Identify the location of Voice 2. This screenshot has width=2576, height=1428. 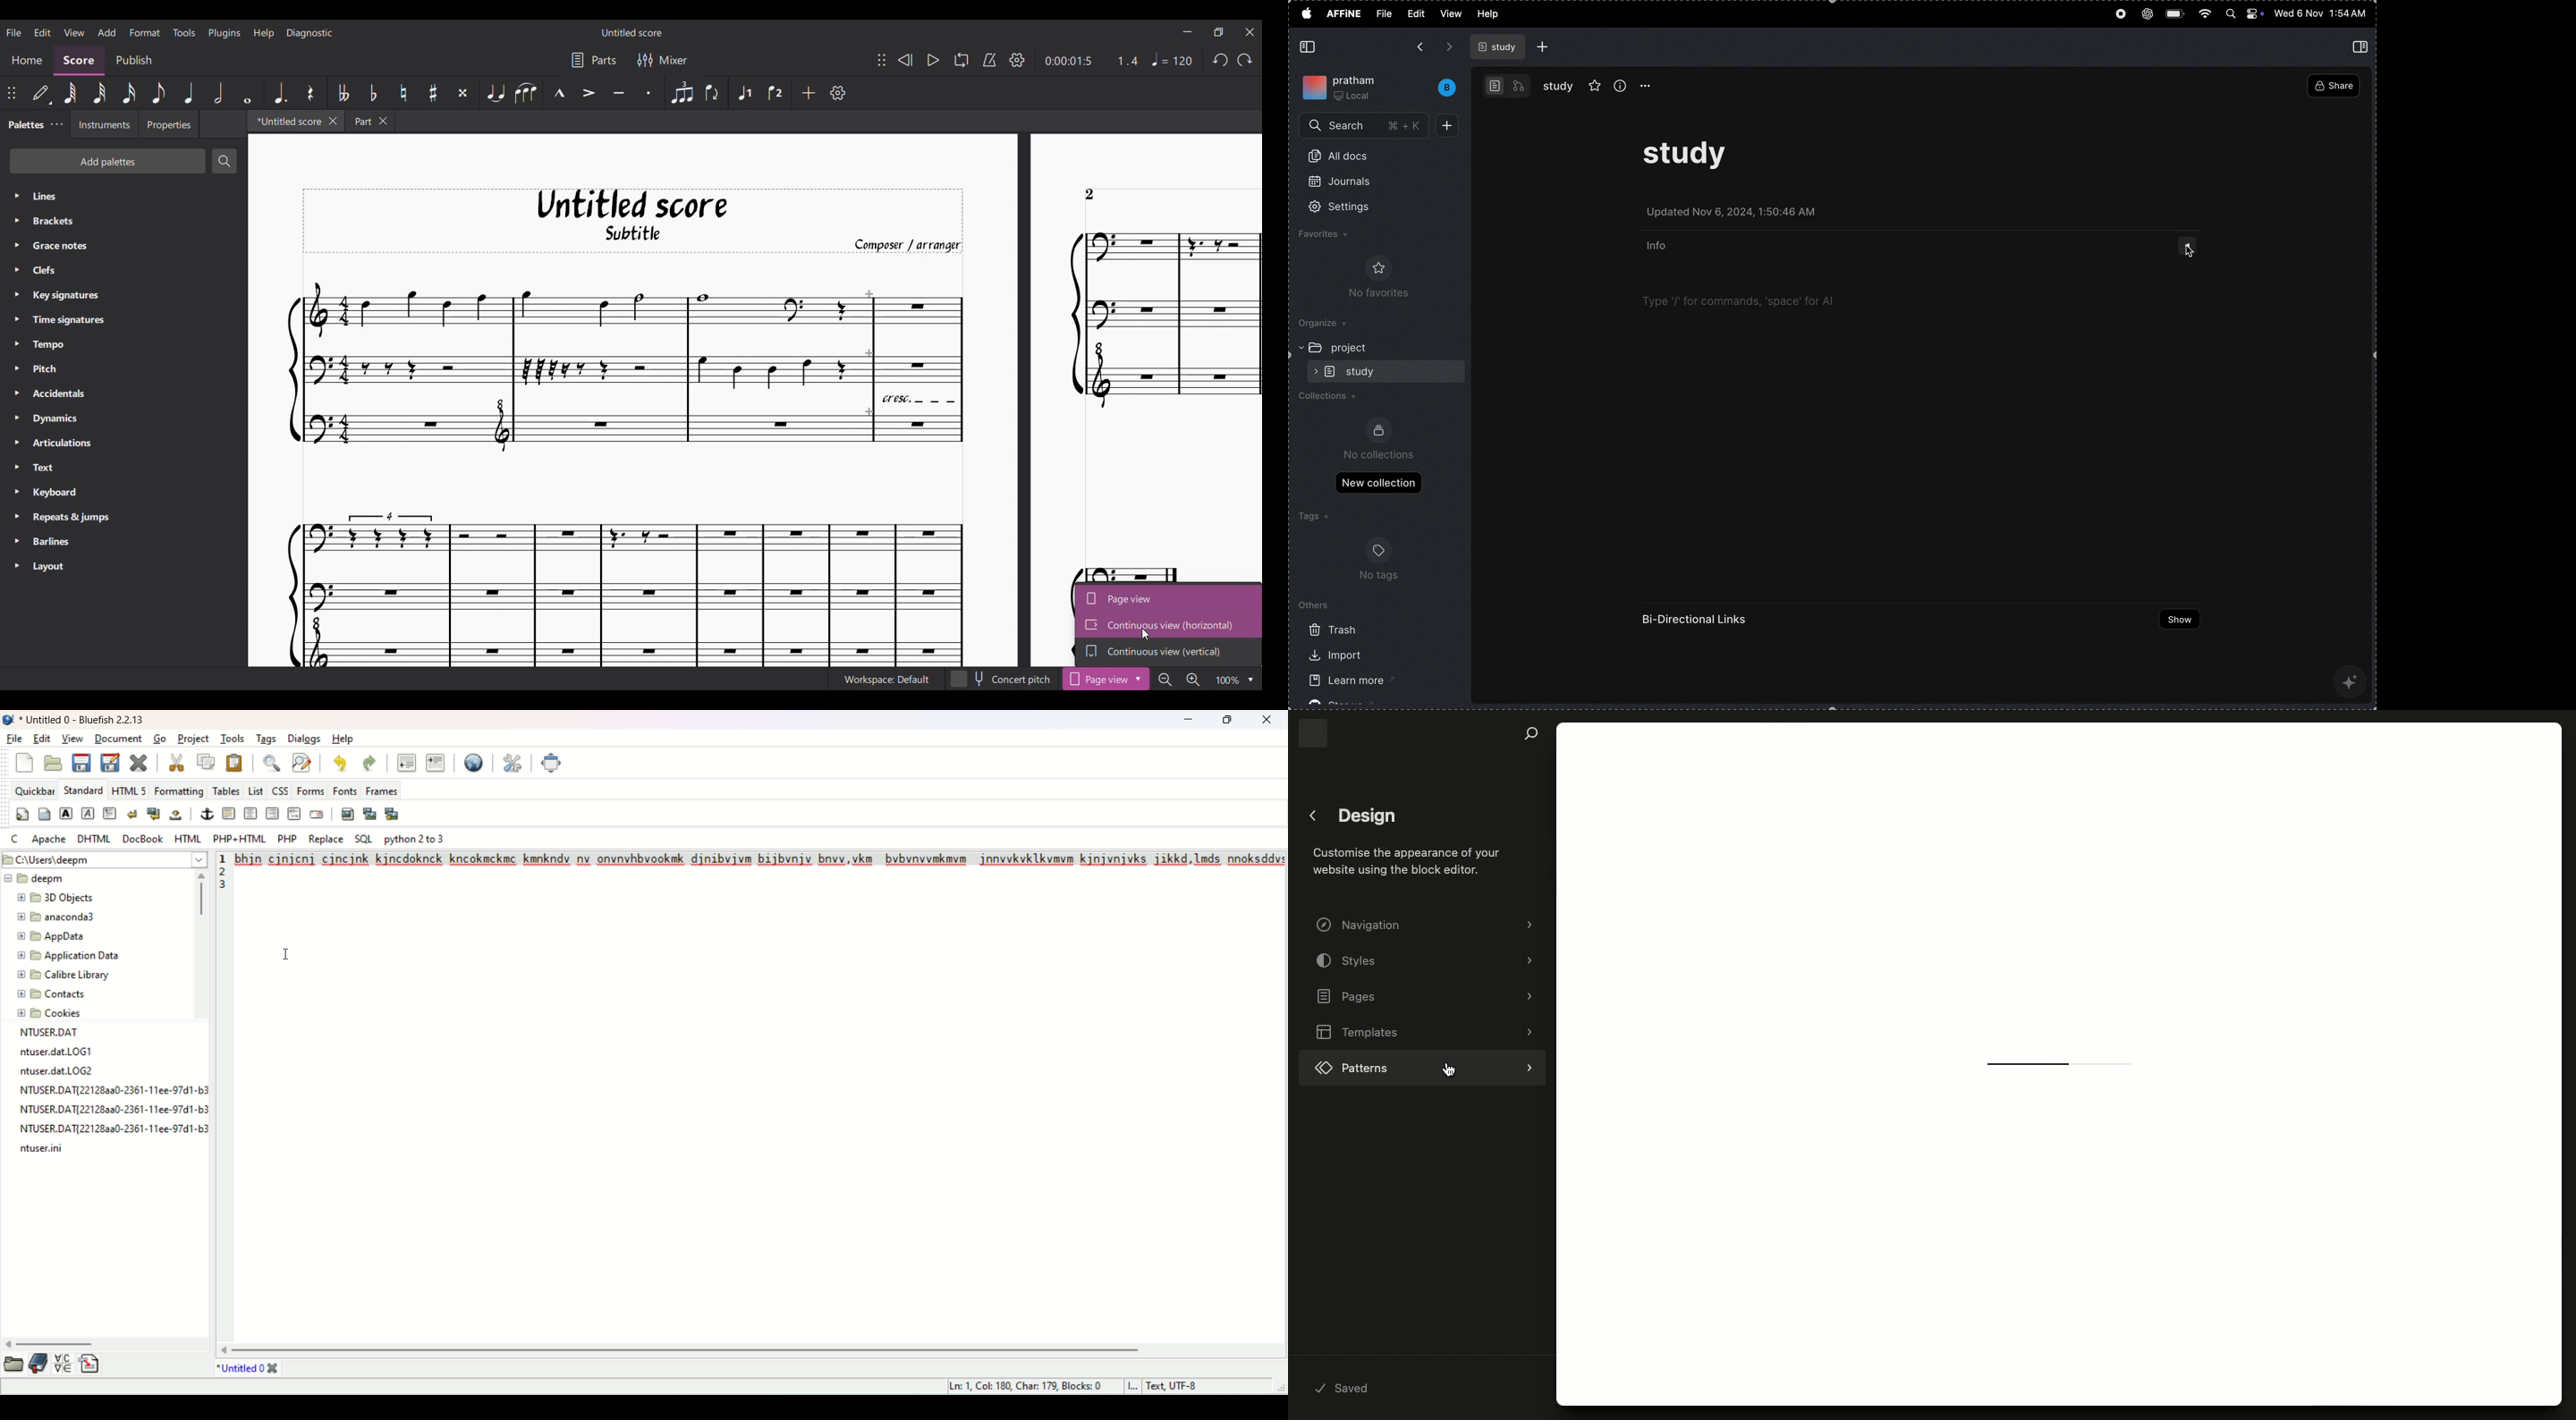
(775, 93).